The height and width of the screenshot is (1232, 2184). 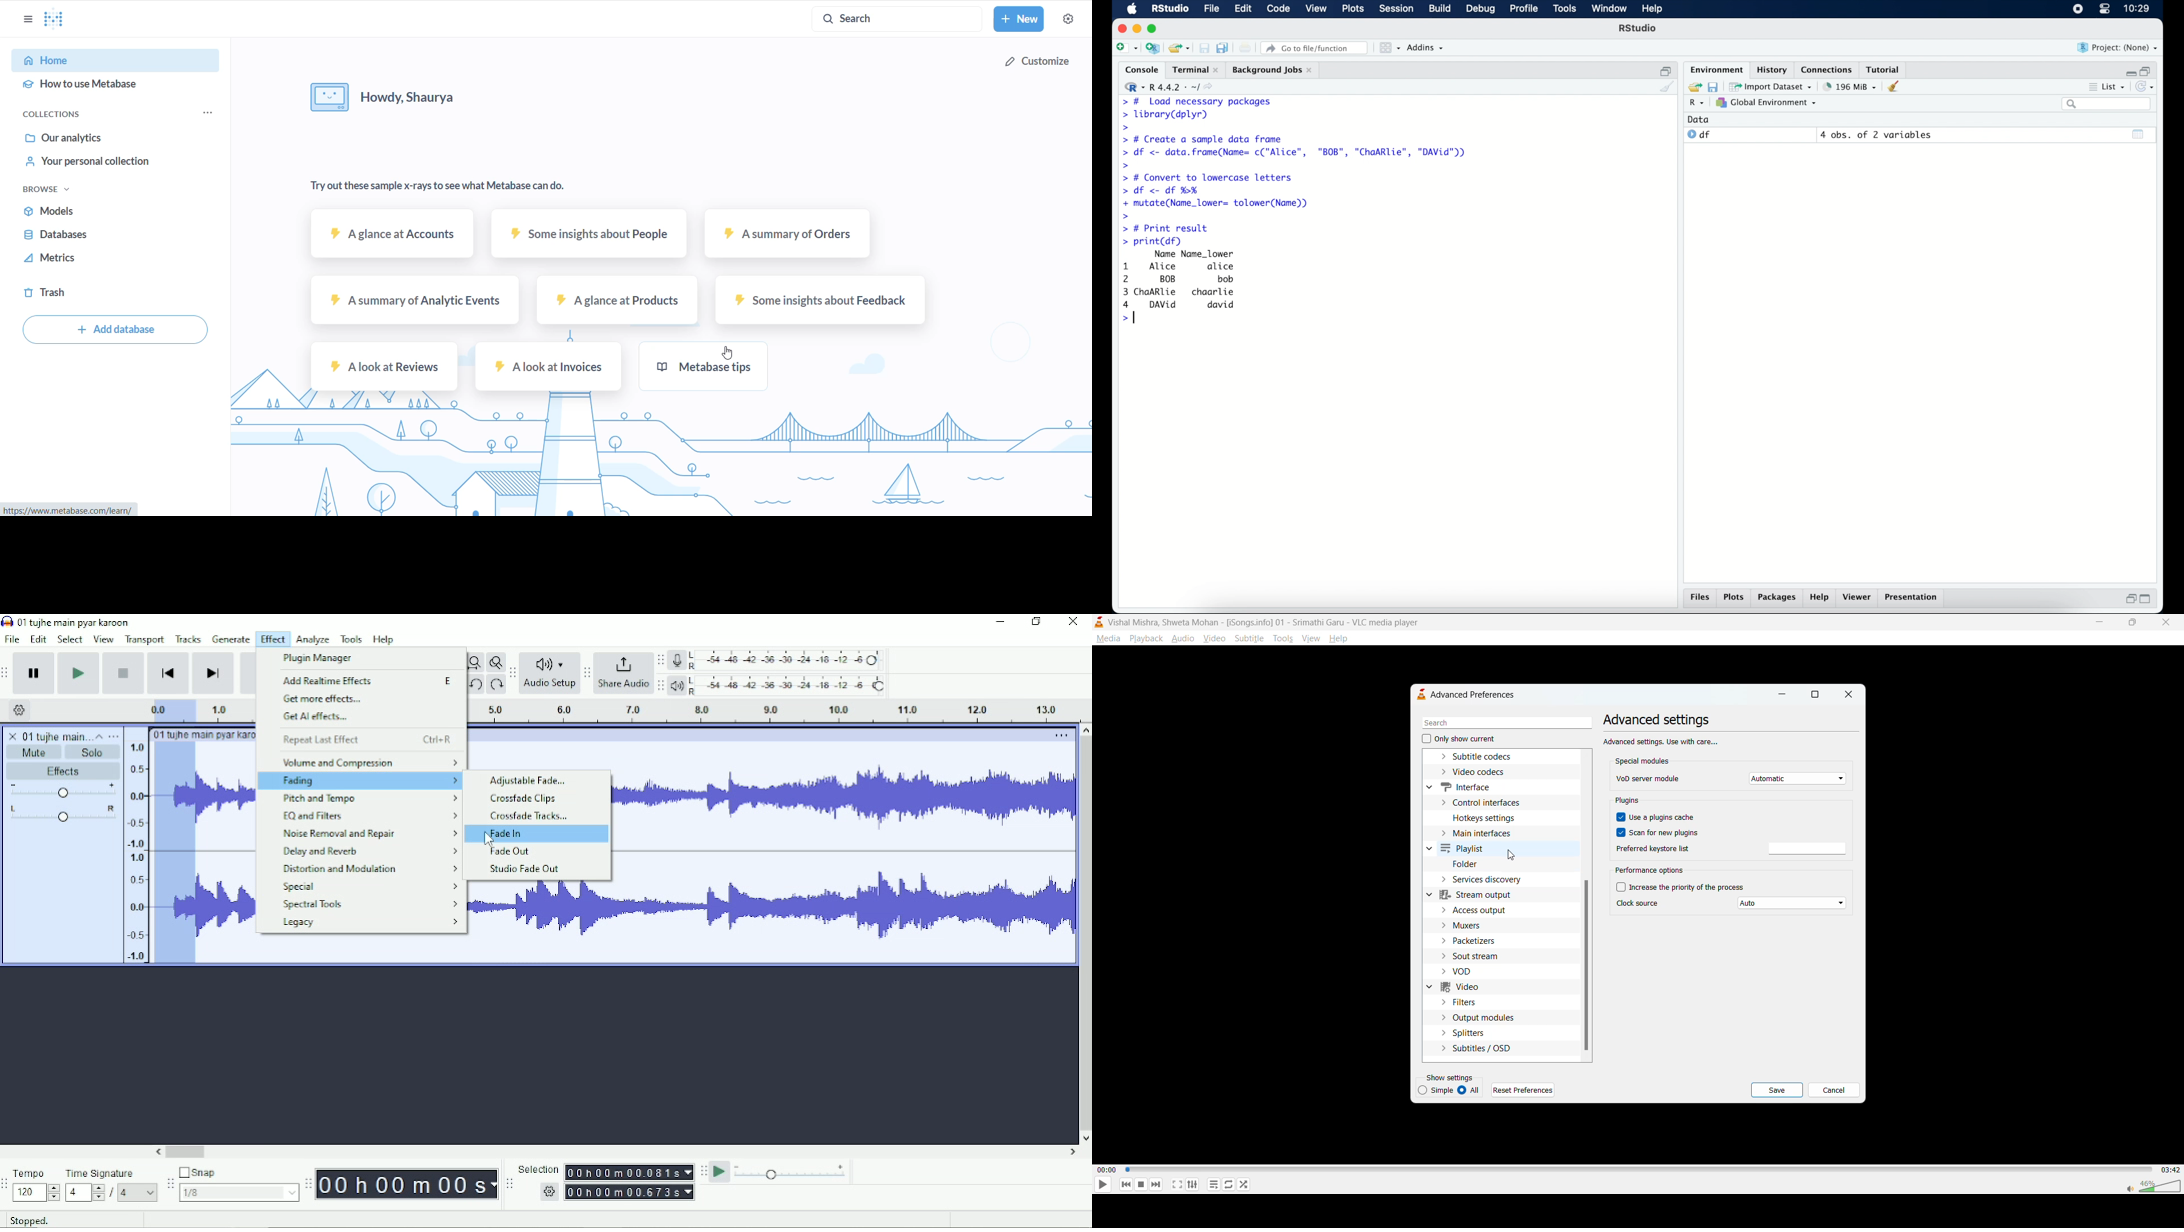 What do you see at coordinates (1471, 1091) in the screenshot?
I see `all` at bounding box center [1471, 1091].